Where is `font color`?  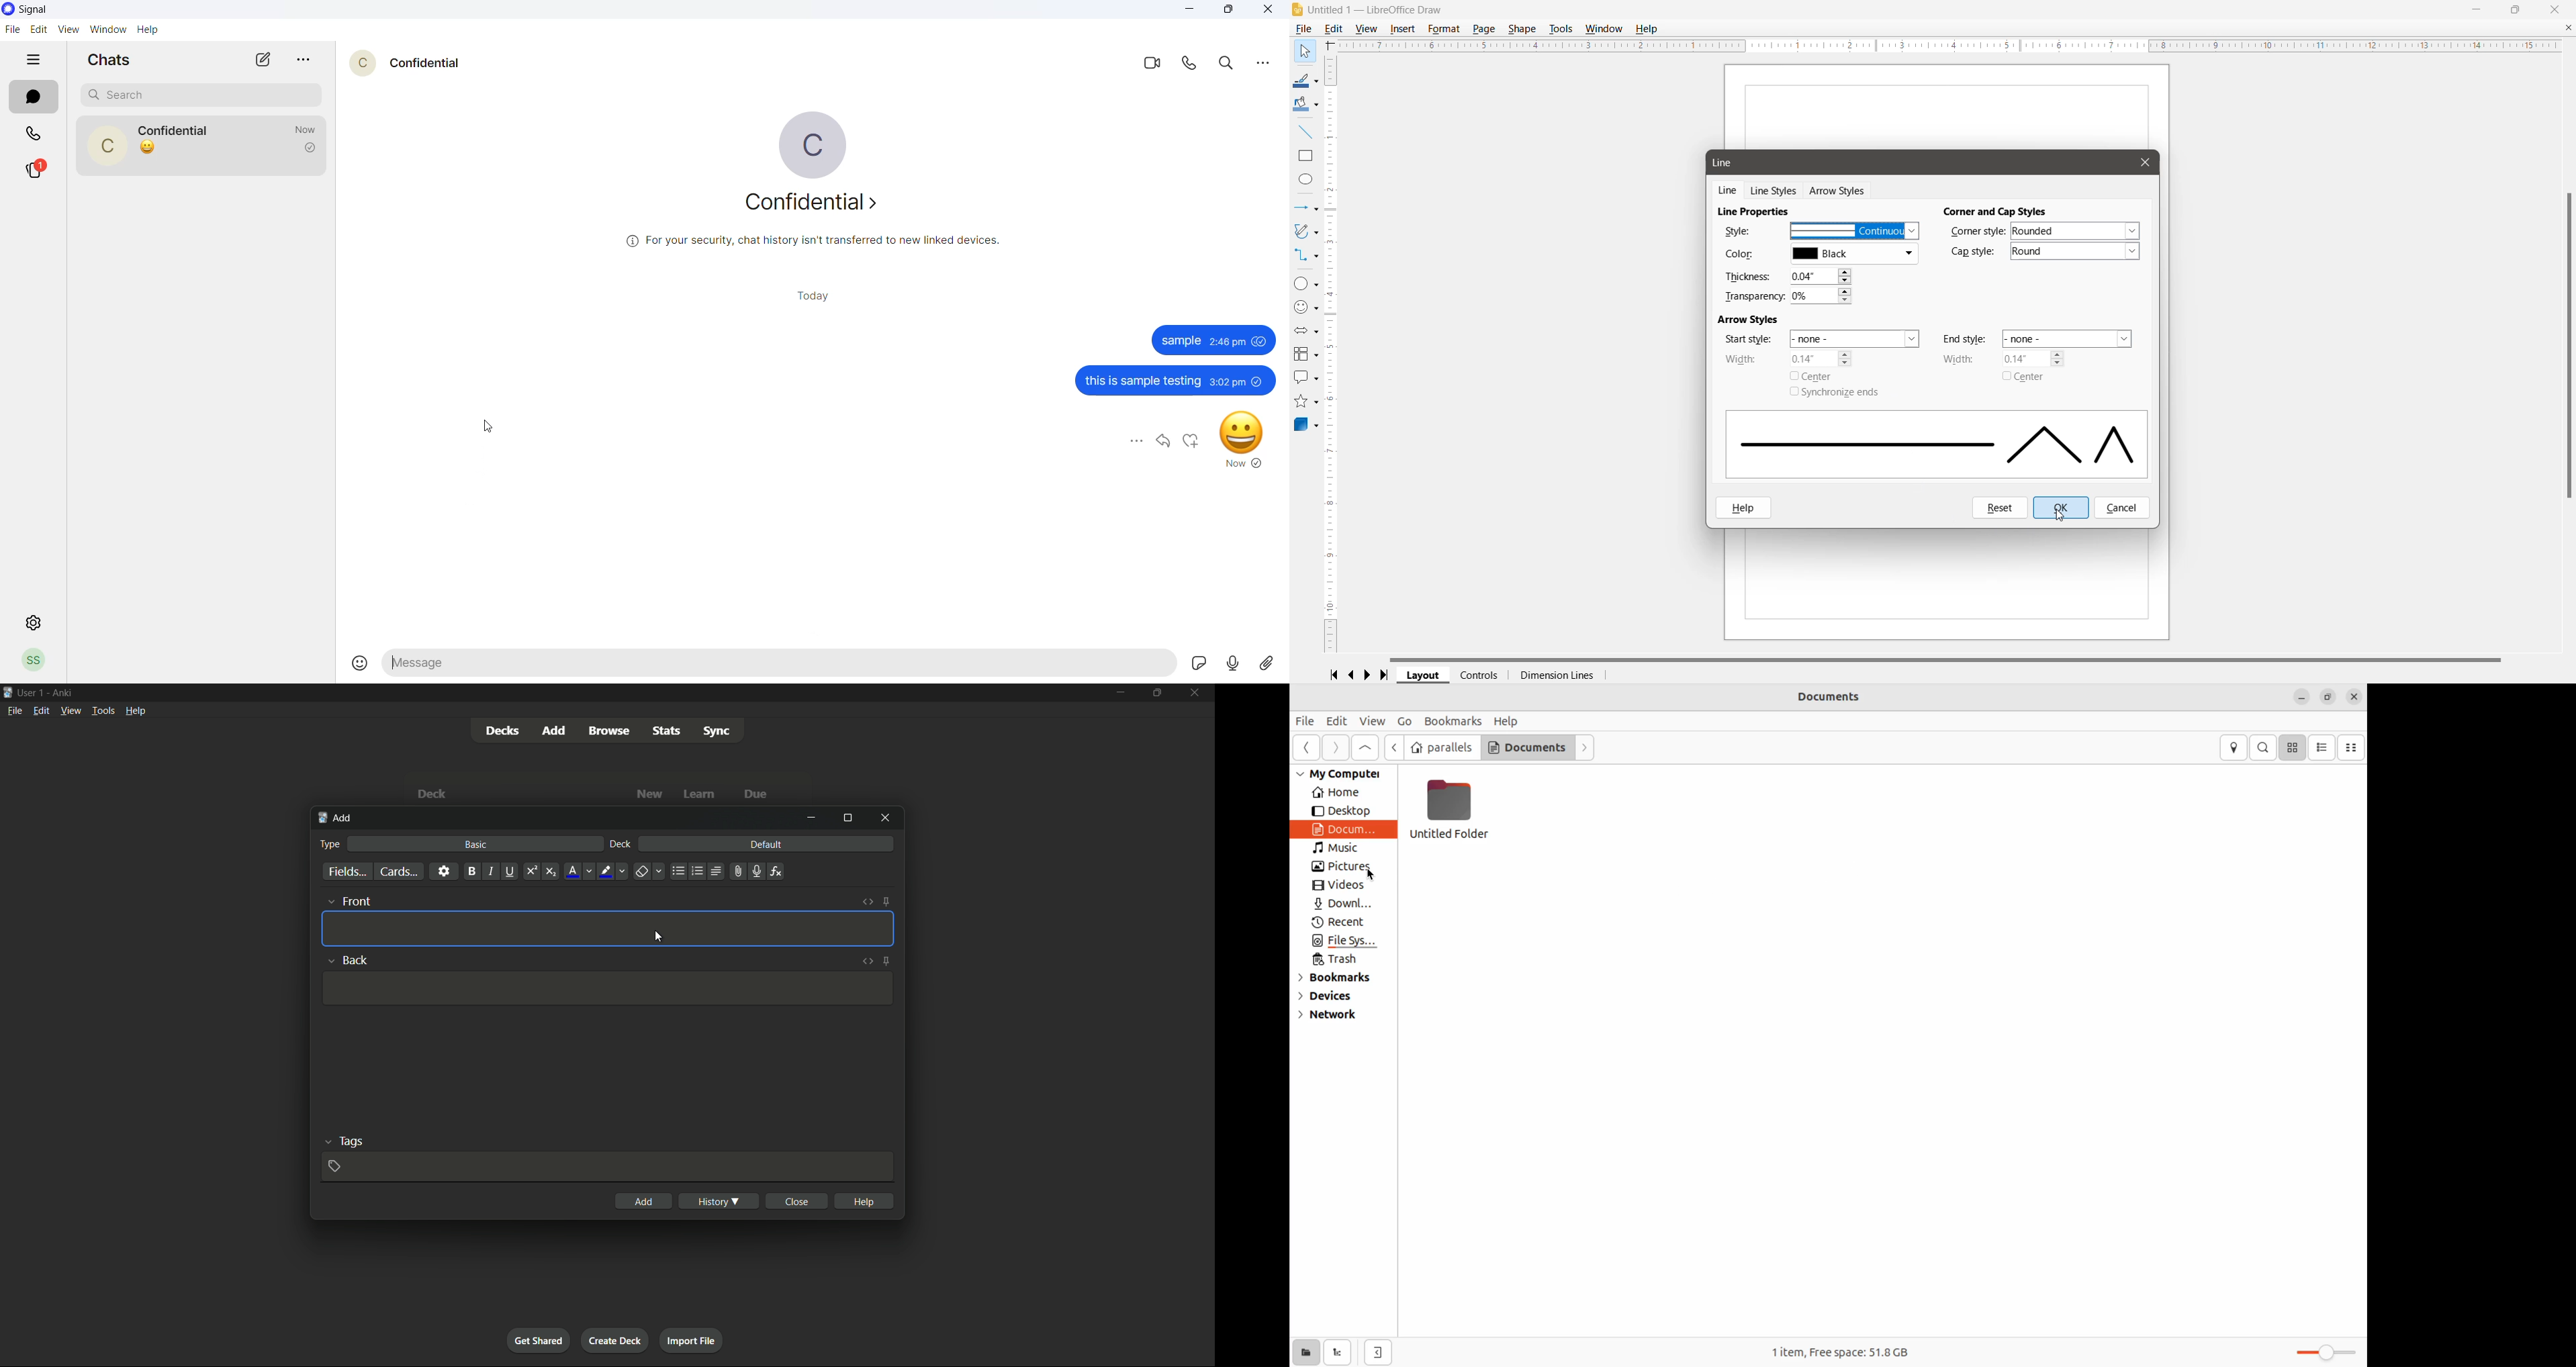 font color is located at coordinates (573, 871).